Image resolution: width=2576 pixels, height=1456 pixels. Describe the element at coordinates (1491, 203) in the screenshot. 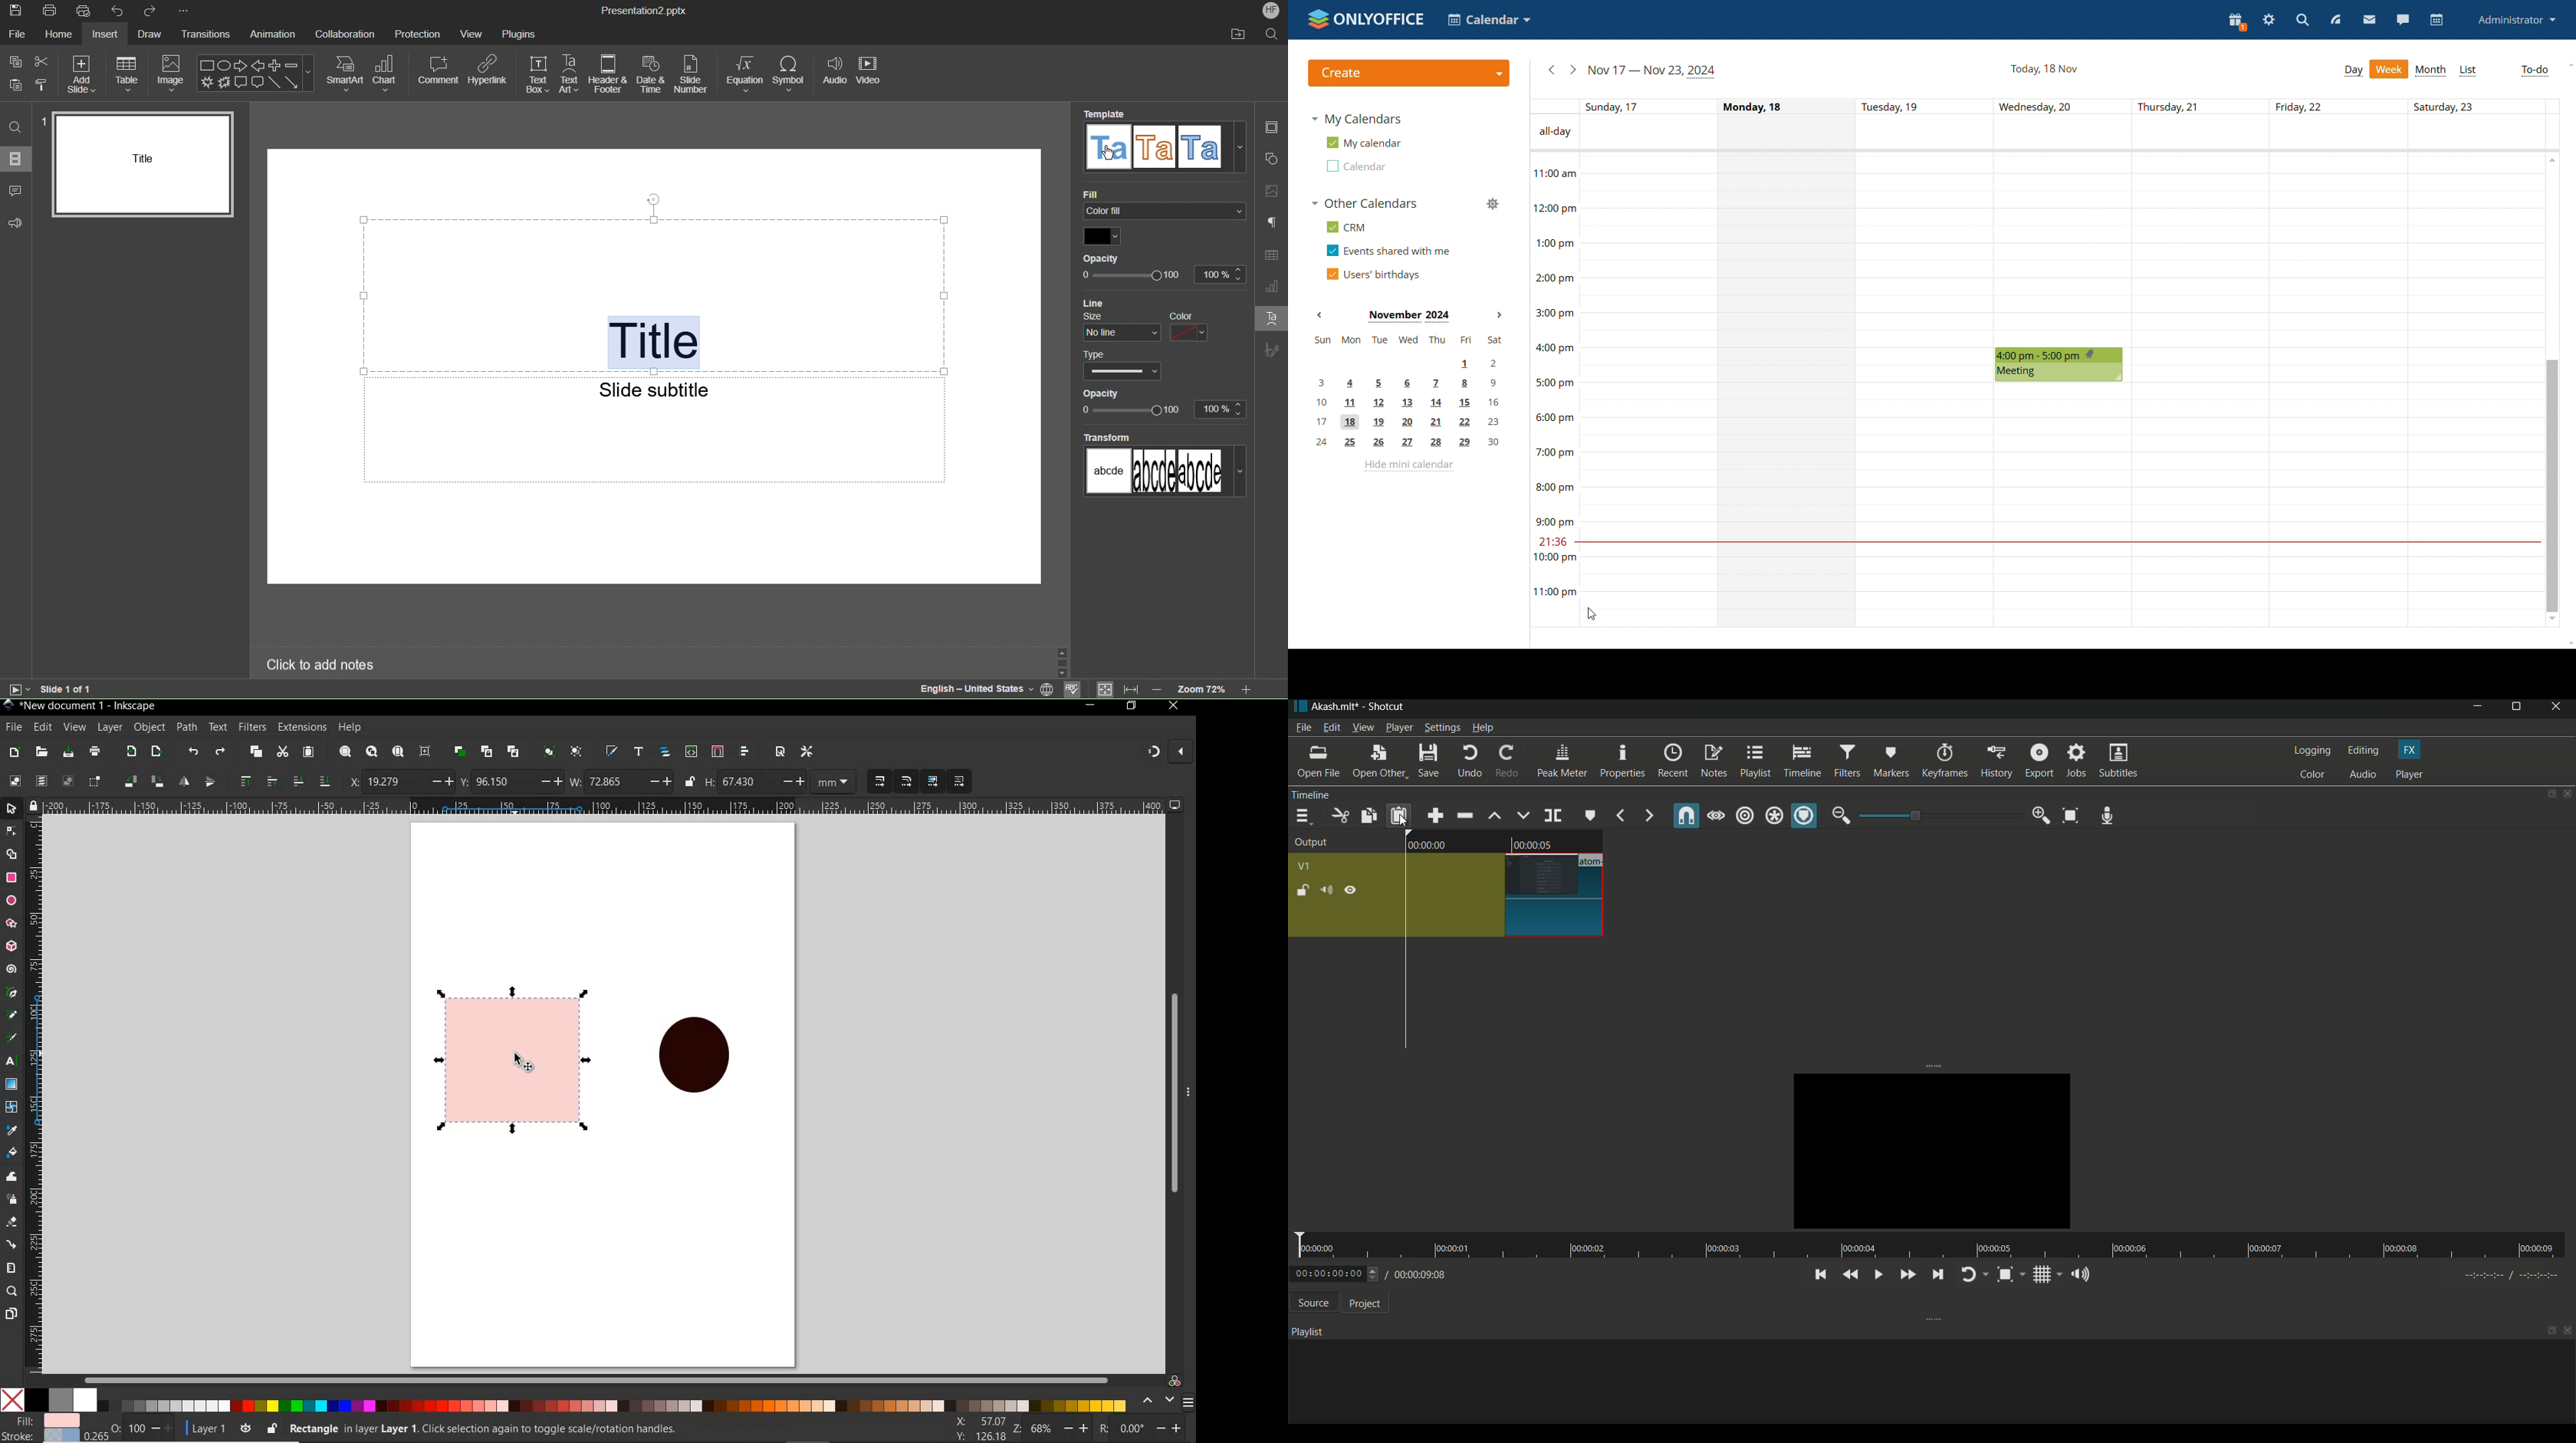

I see `manage` at that location.